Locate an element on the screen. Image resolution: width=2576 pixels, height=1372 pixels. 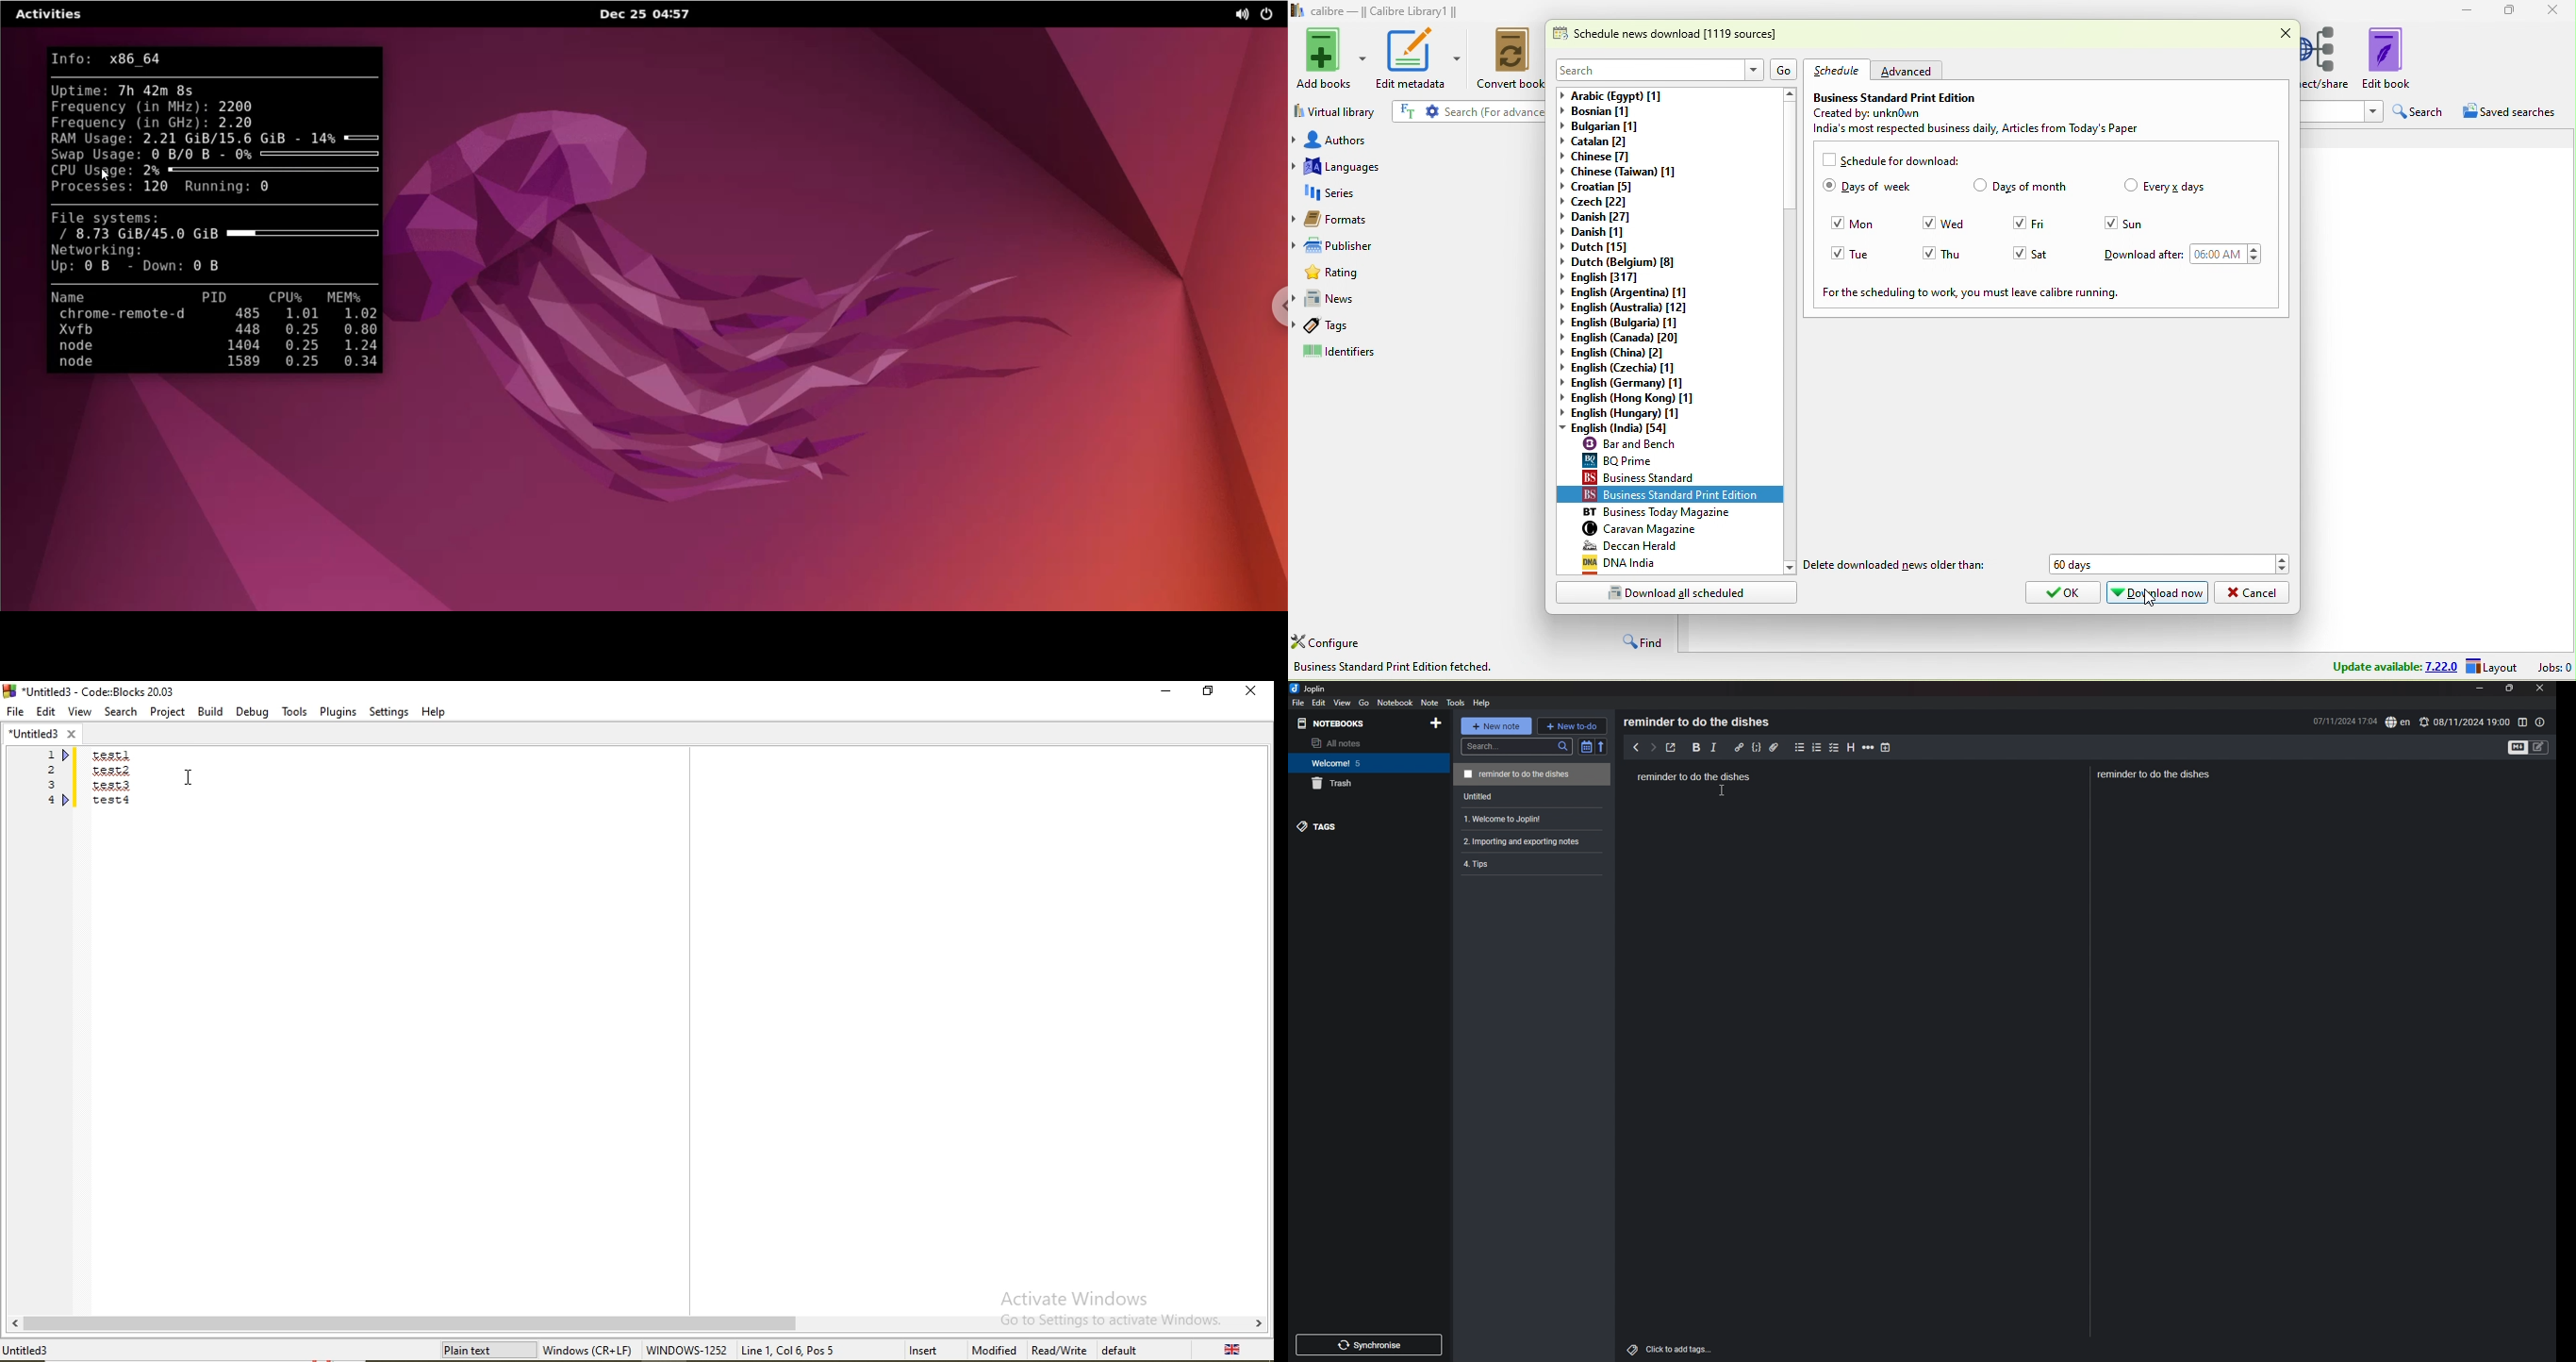
edit metadata options is located at coordinates (1459, 58).